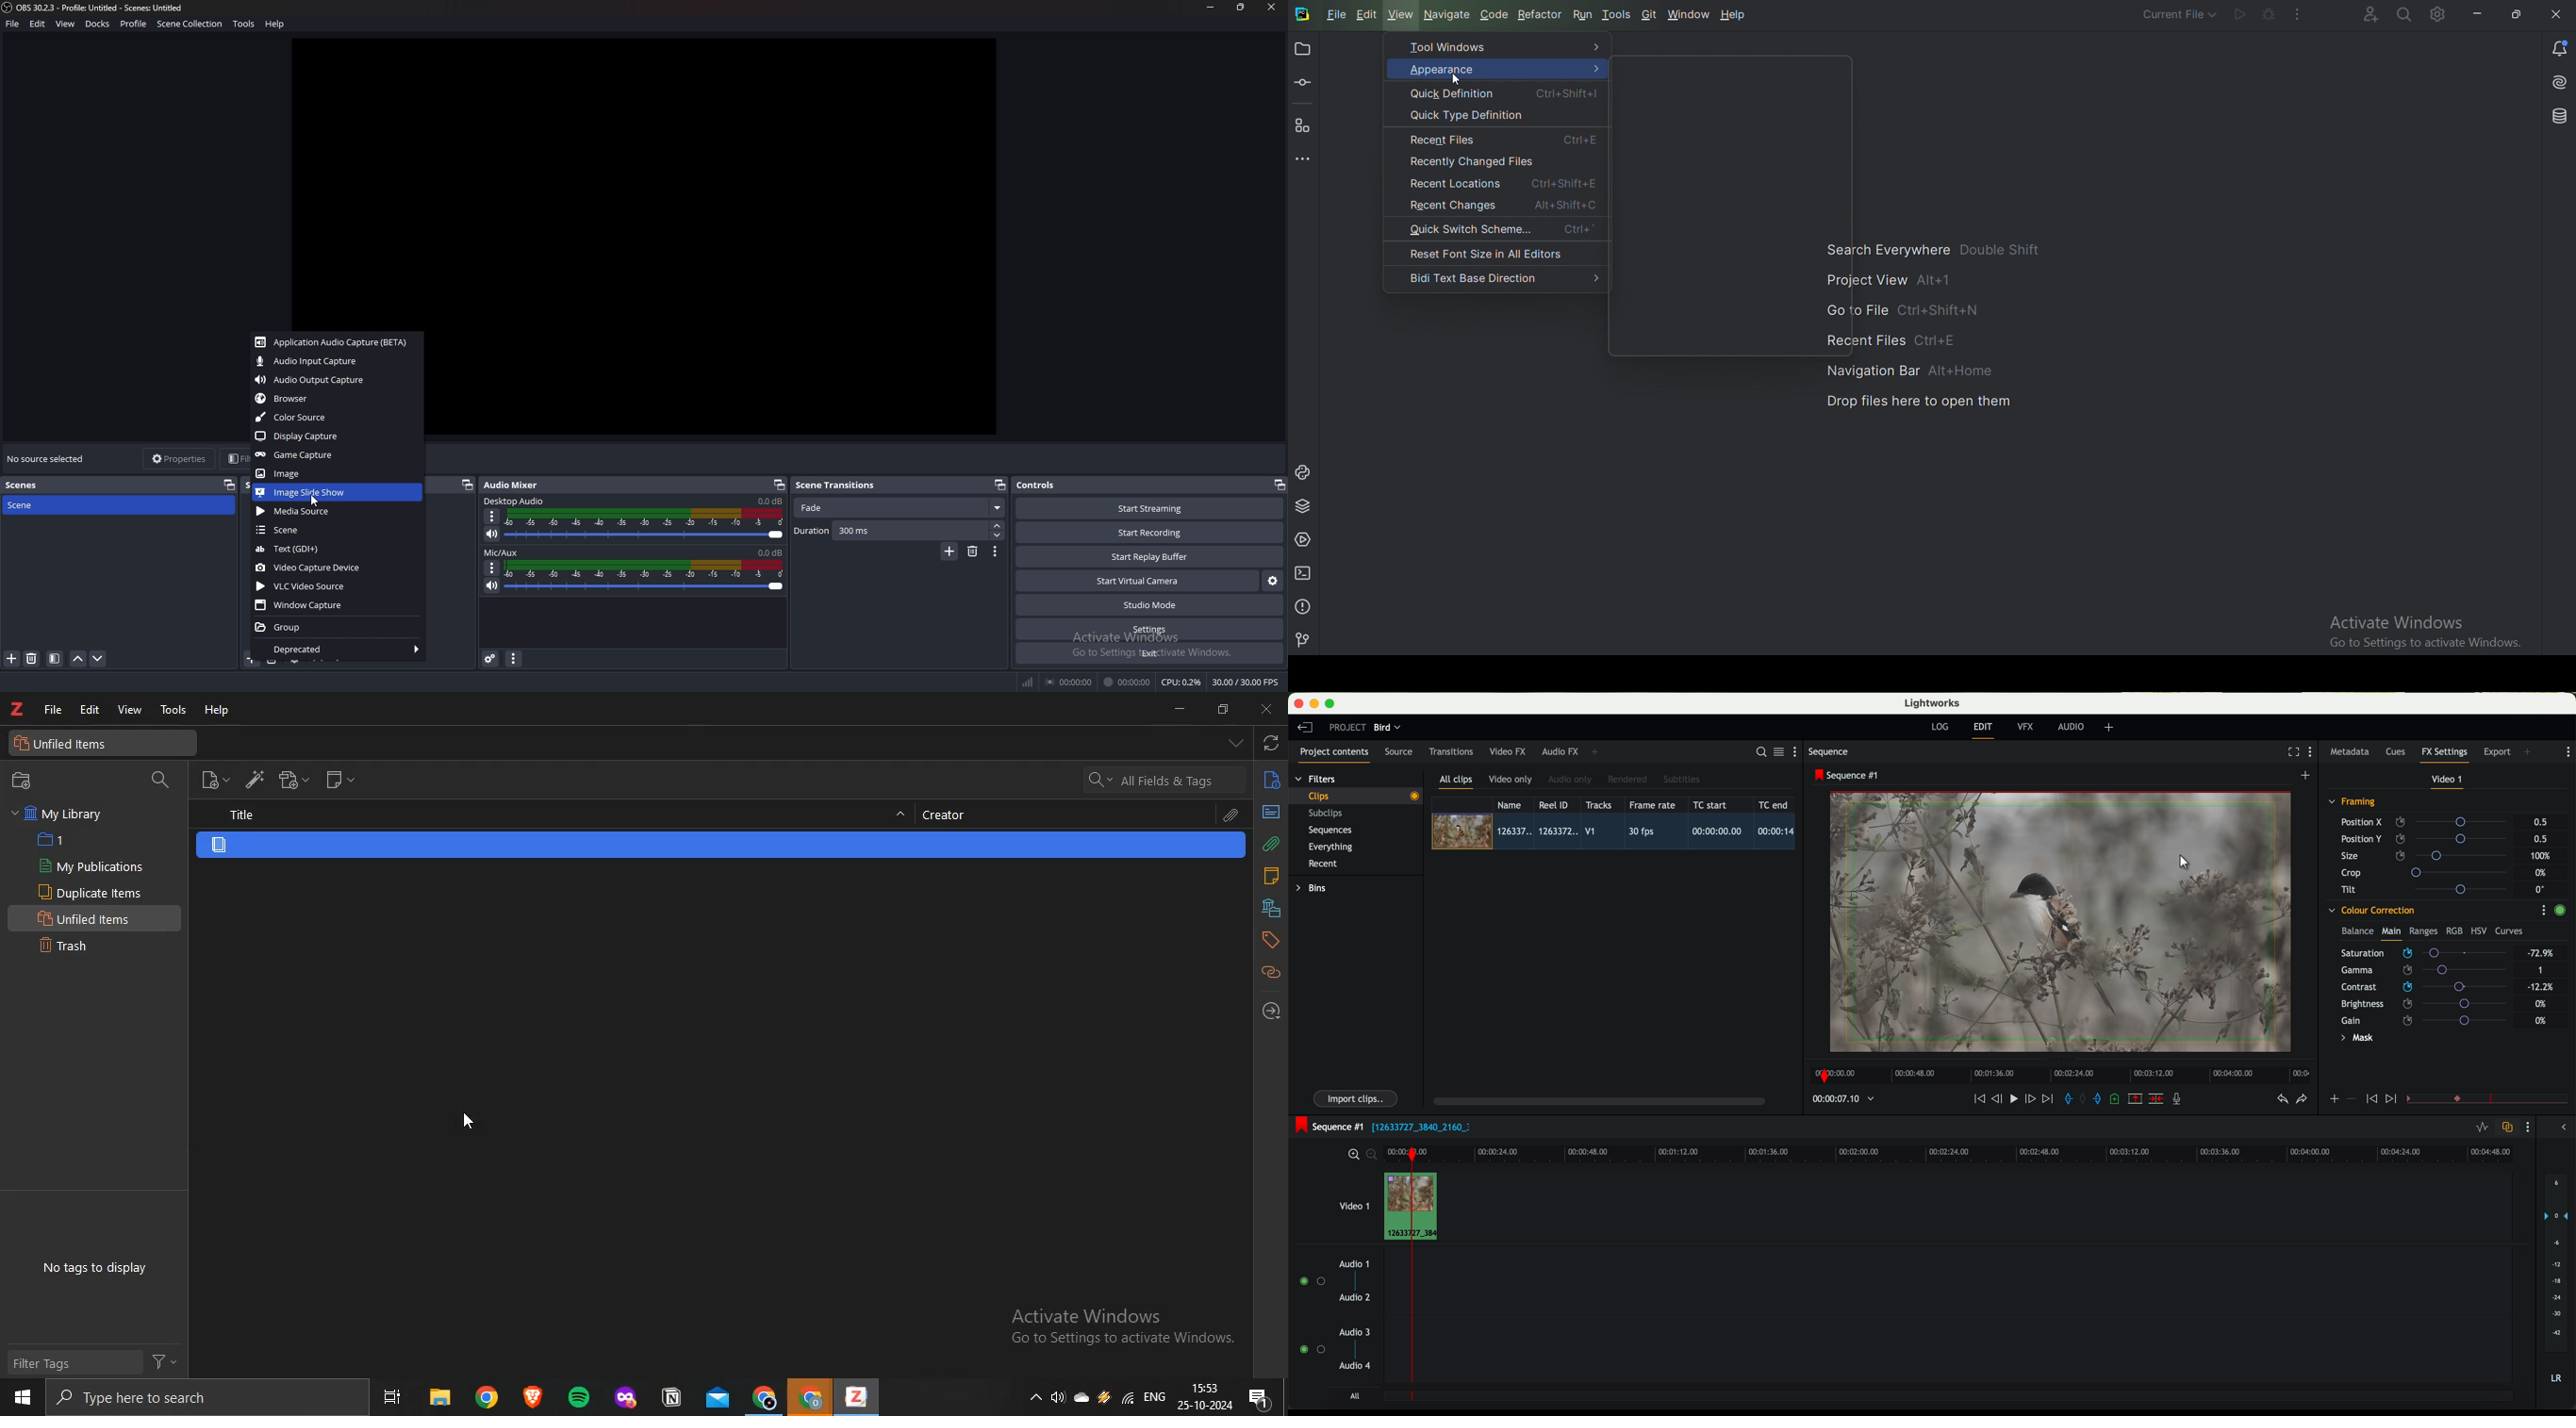 The height and width of the screenshot is (1428, 2576). I want to click on properties, so click(180, 459).